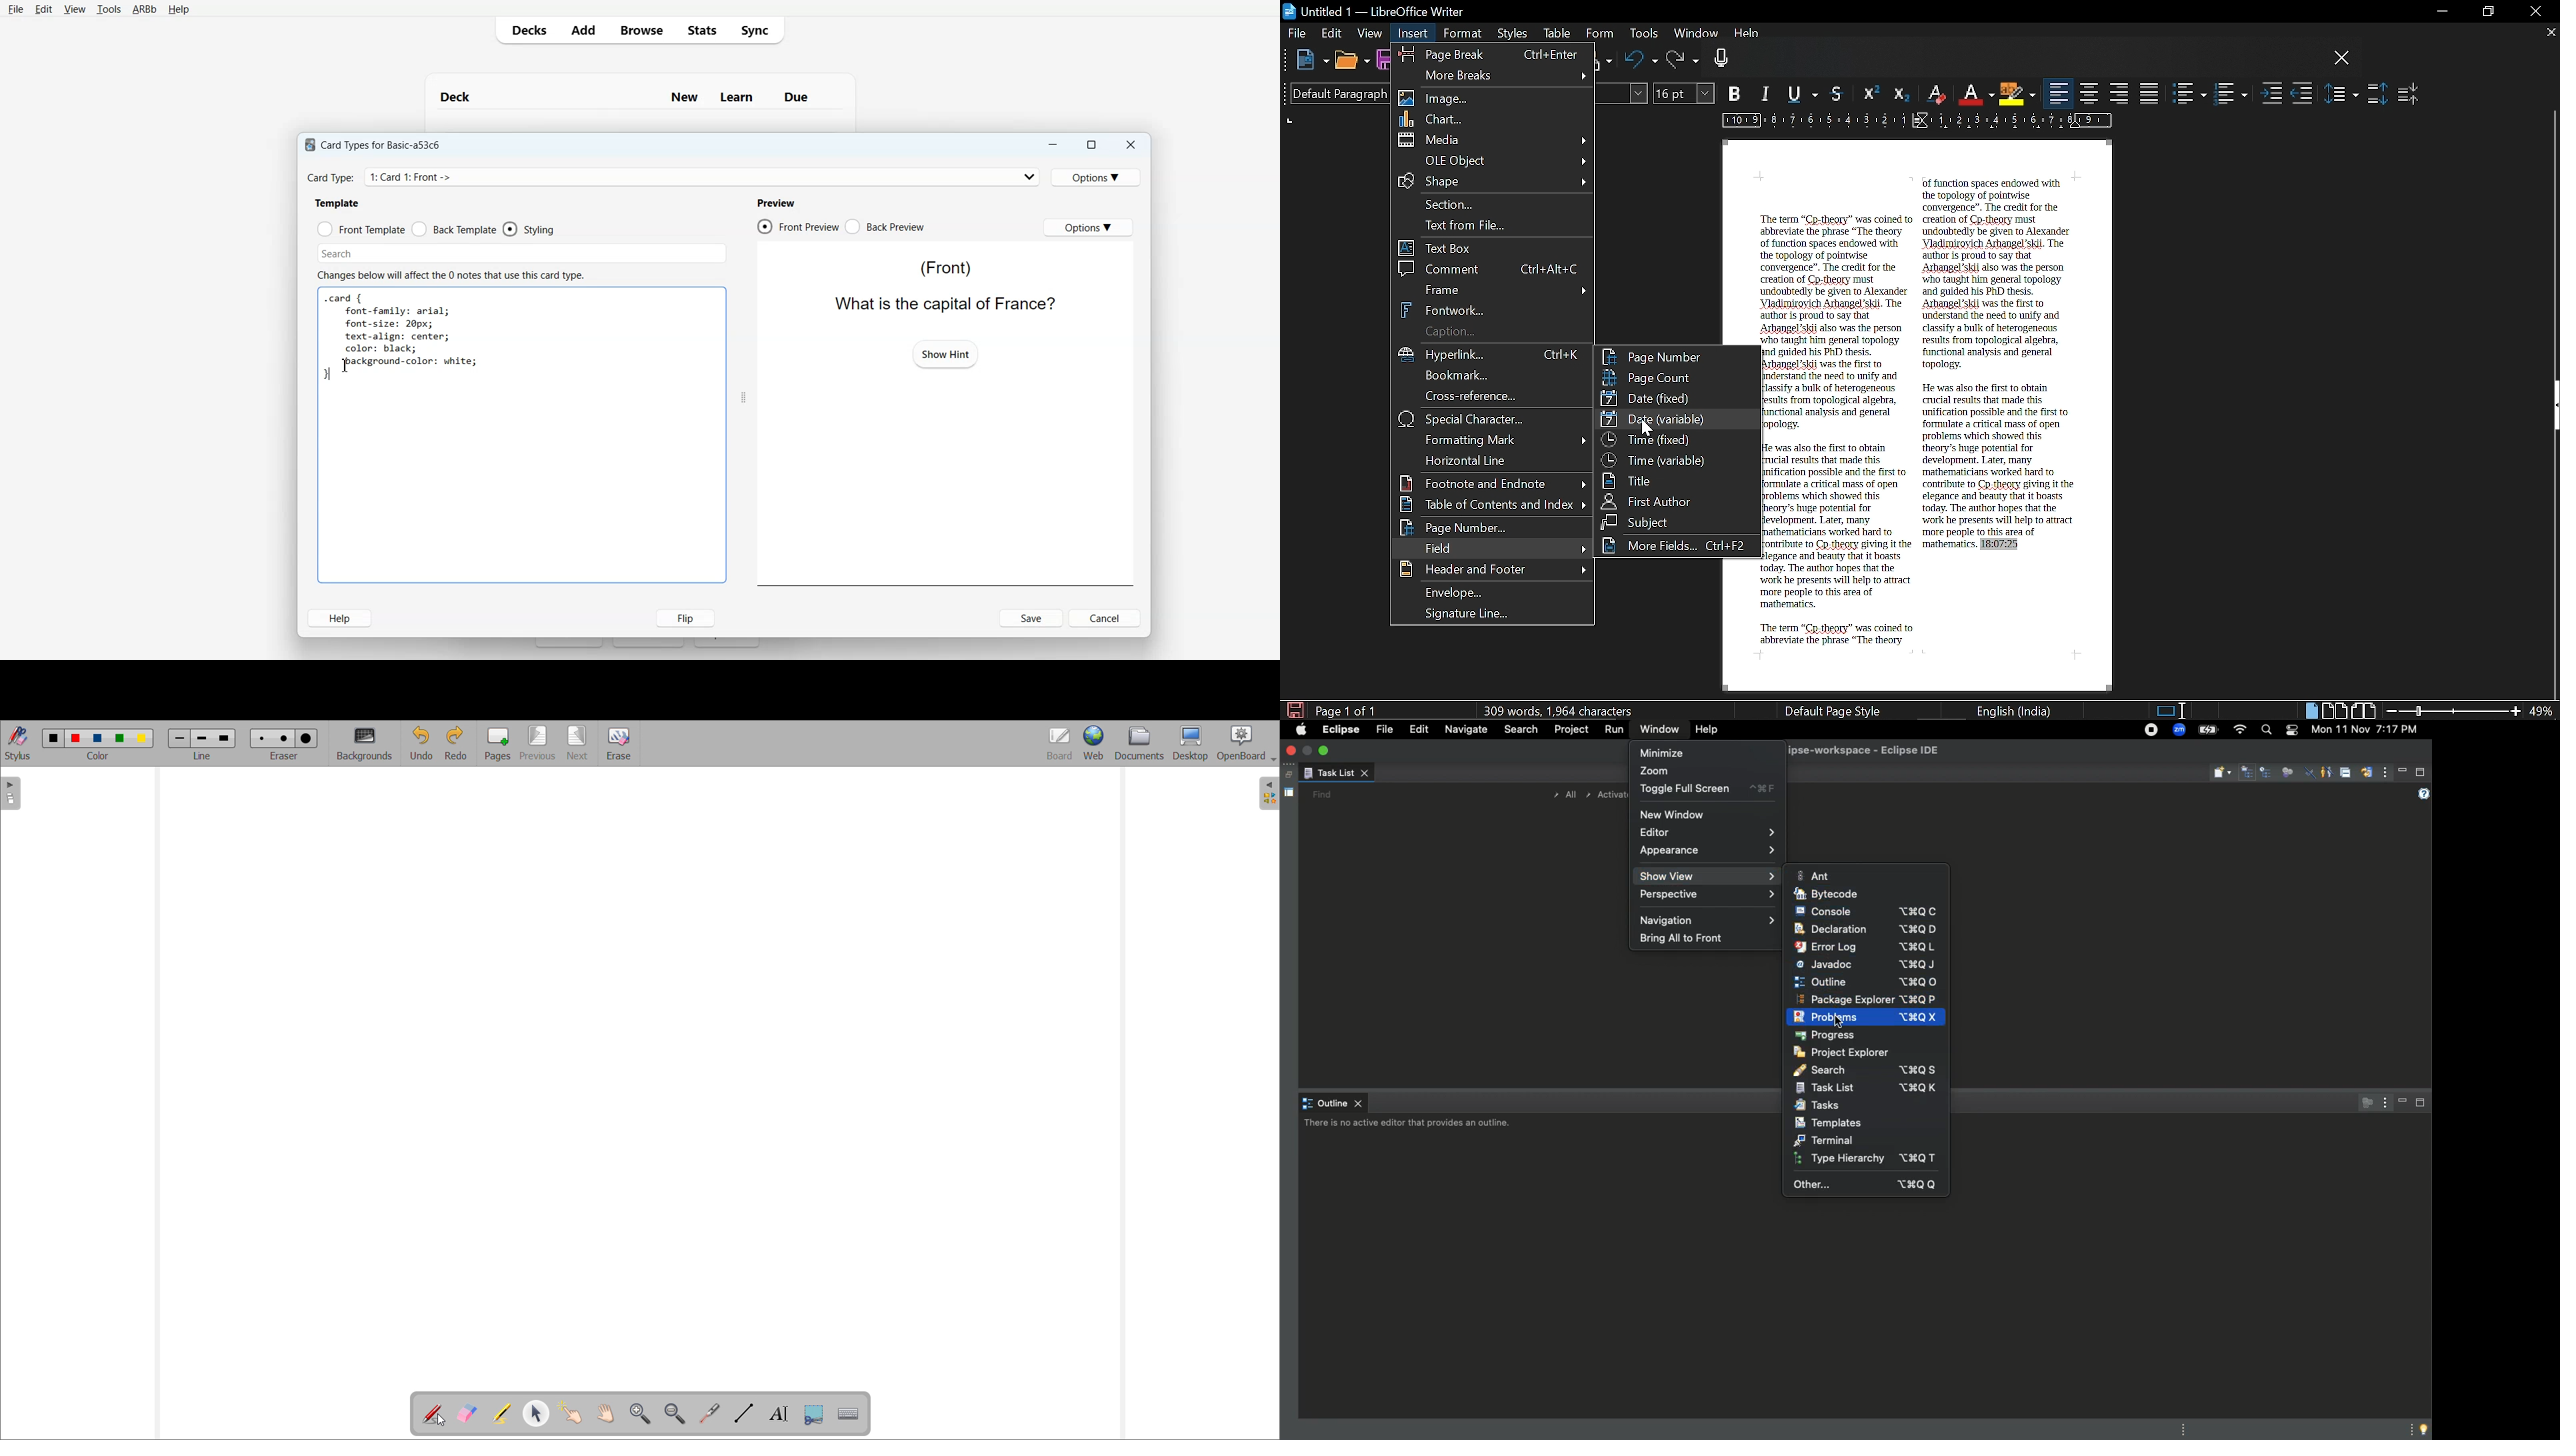 This screenshot has width=2576, height=1456. I want to click on Project, so click(1569, 732).